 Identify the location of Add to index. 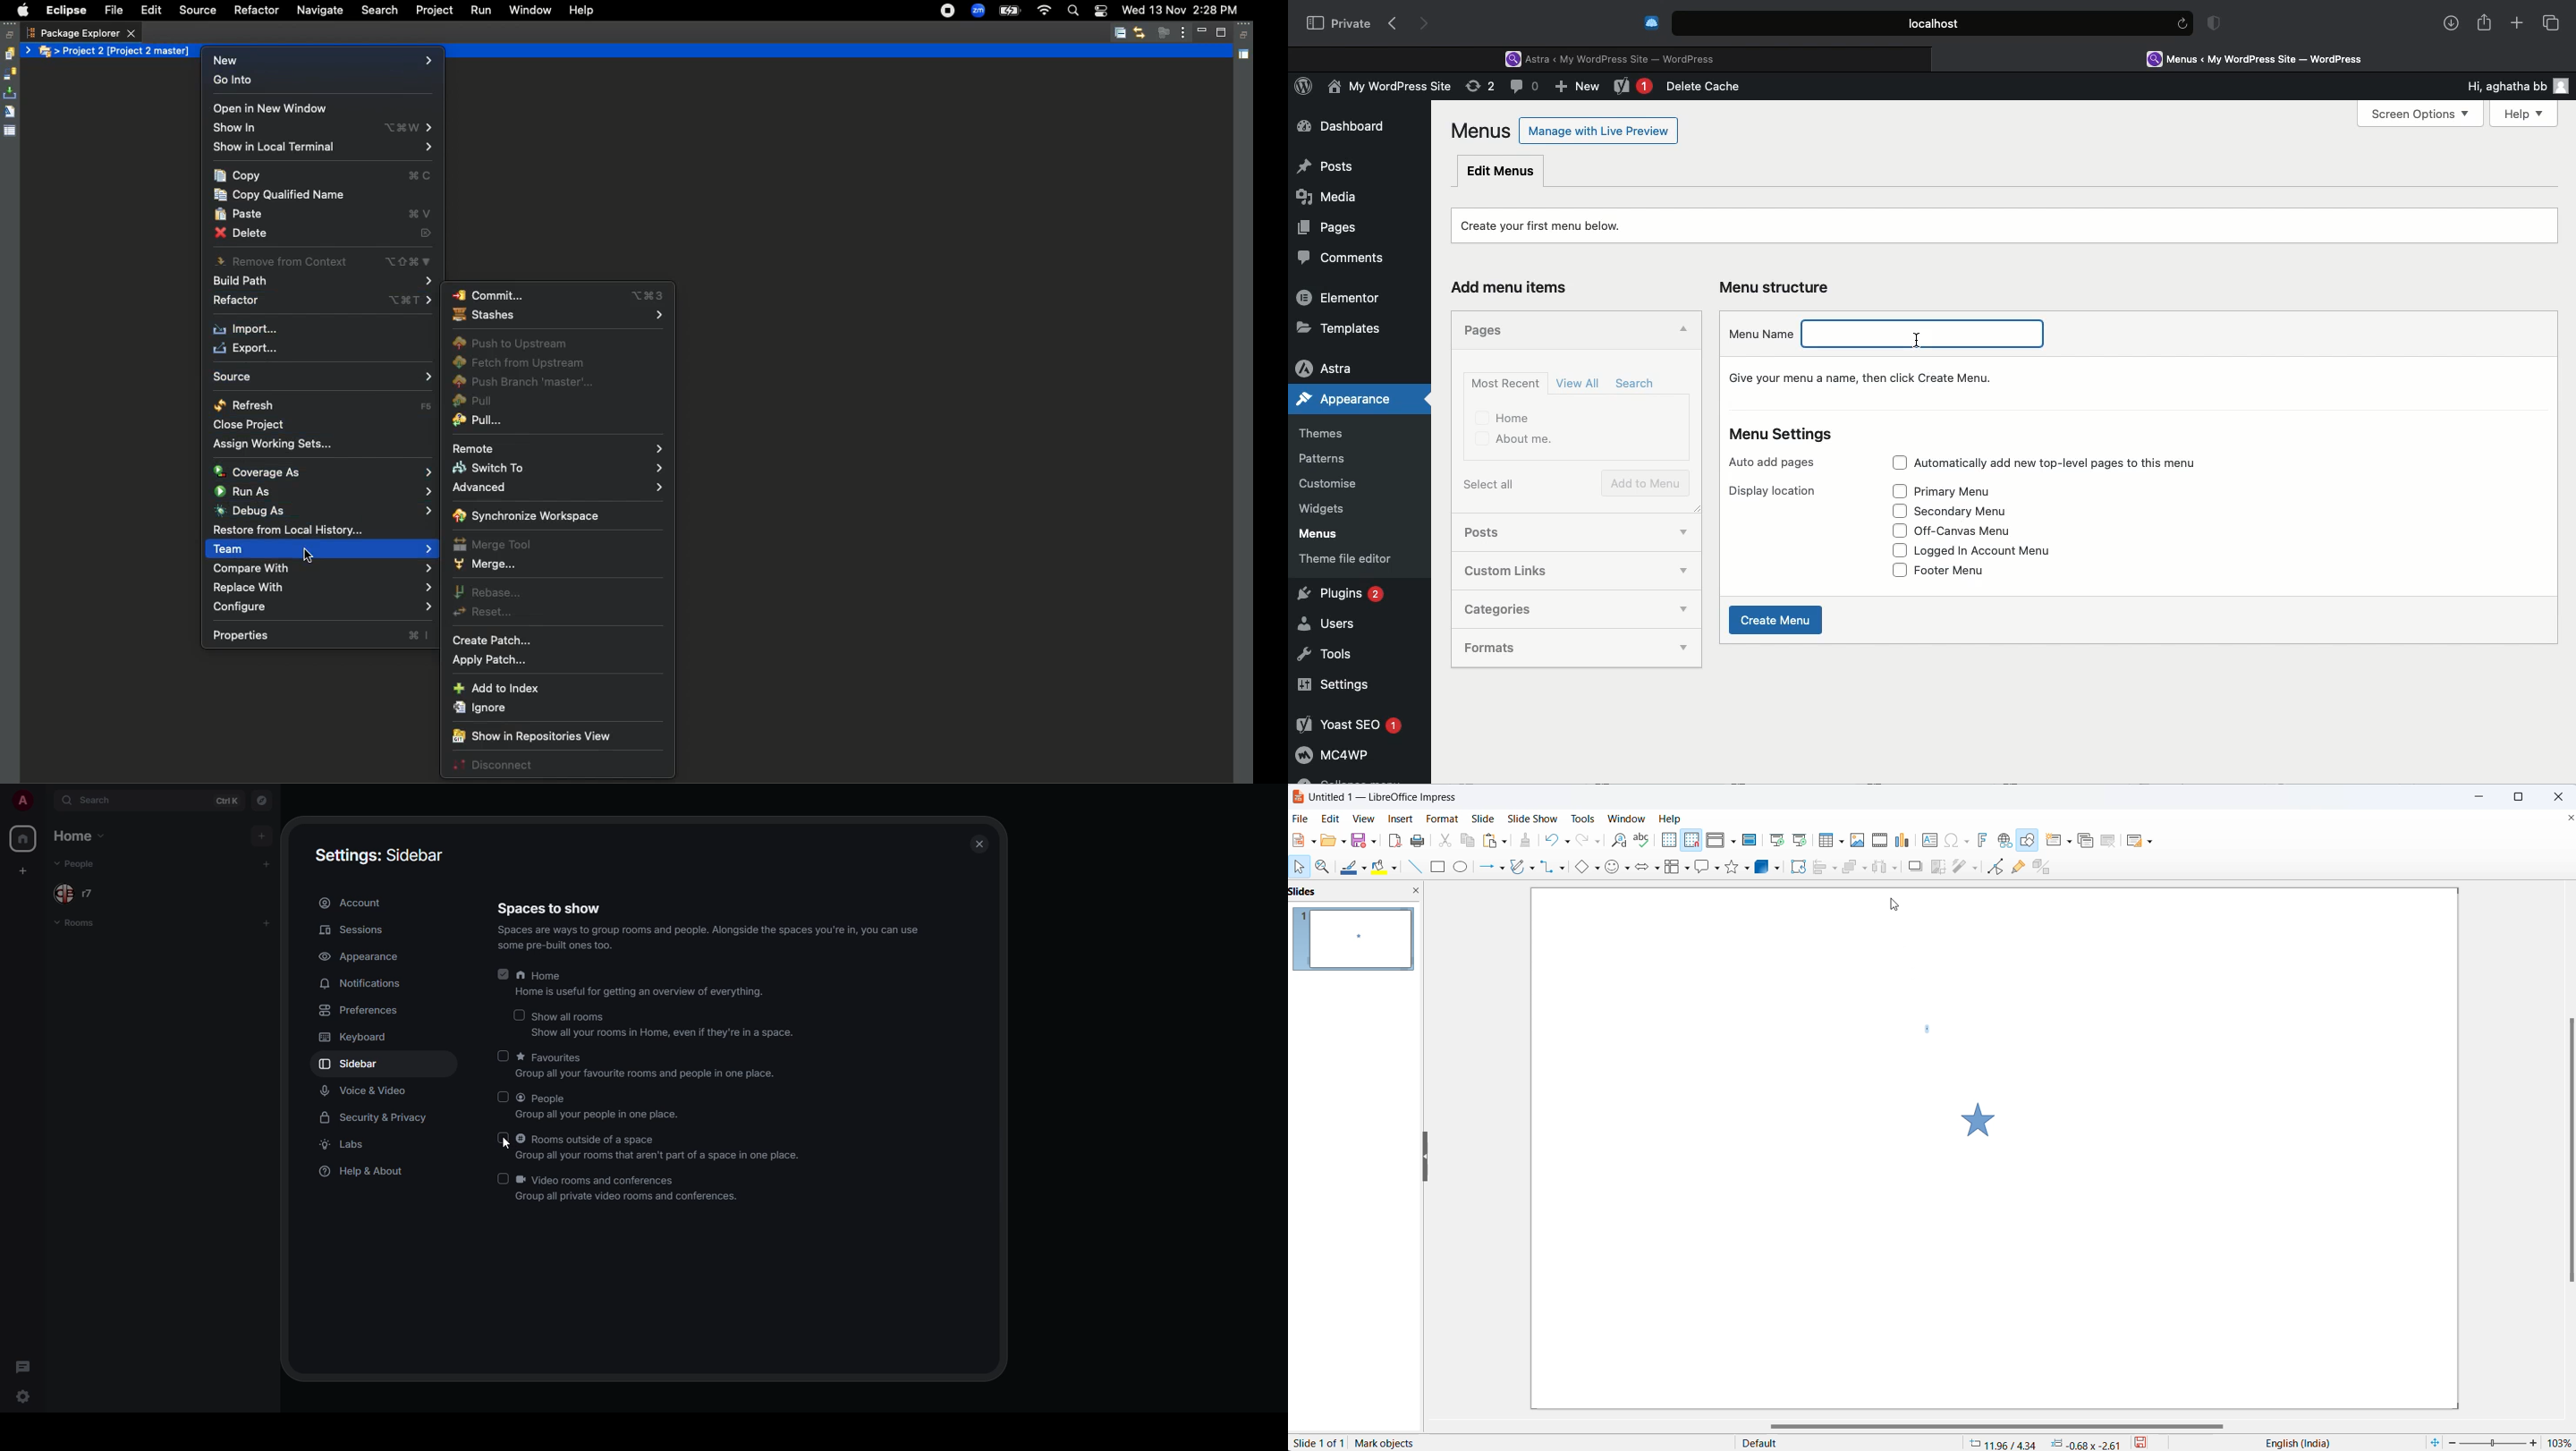
(499, 689).